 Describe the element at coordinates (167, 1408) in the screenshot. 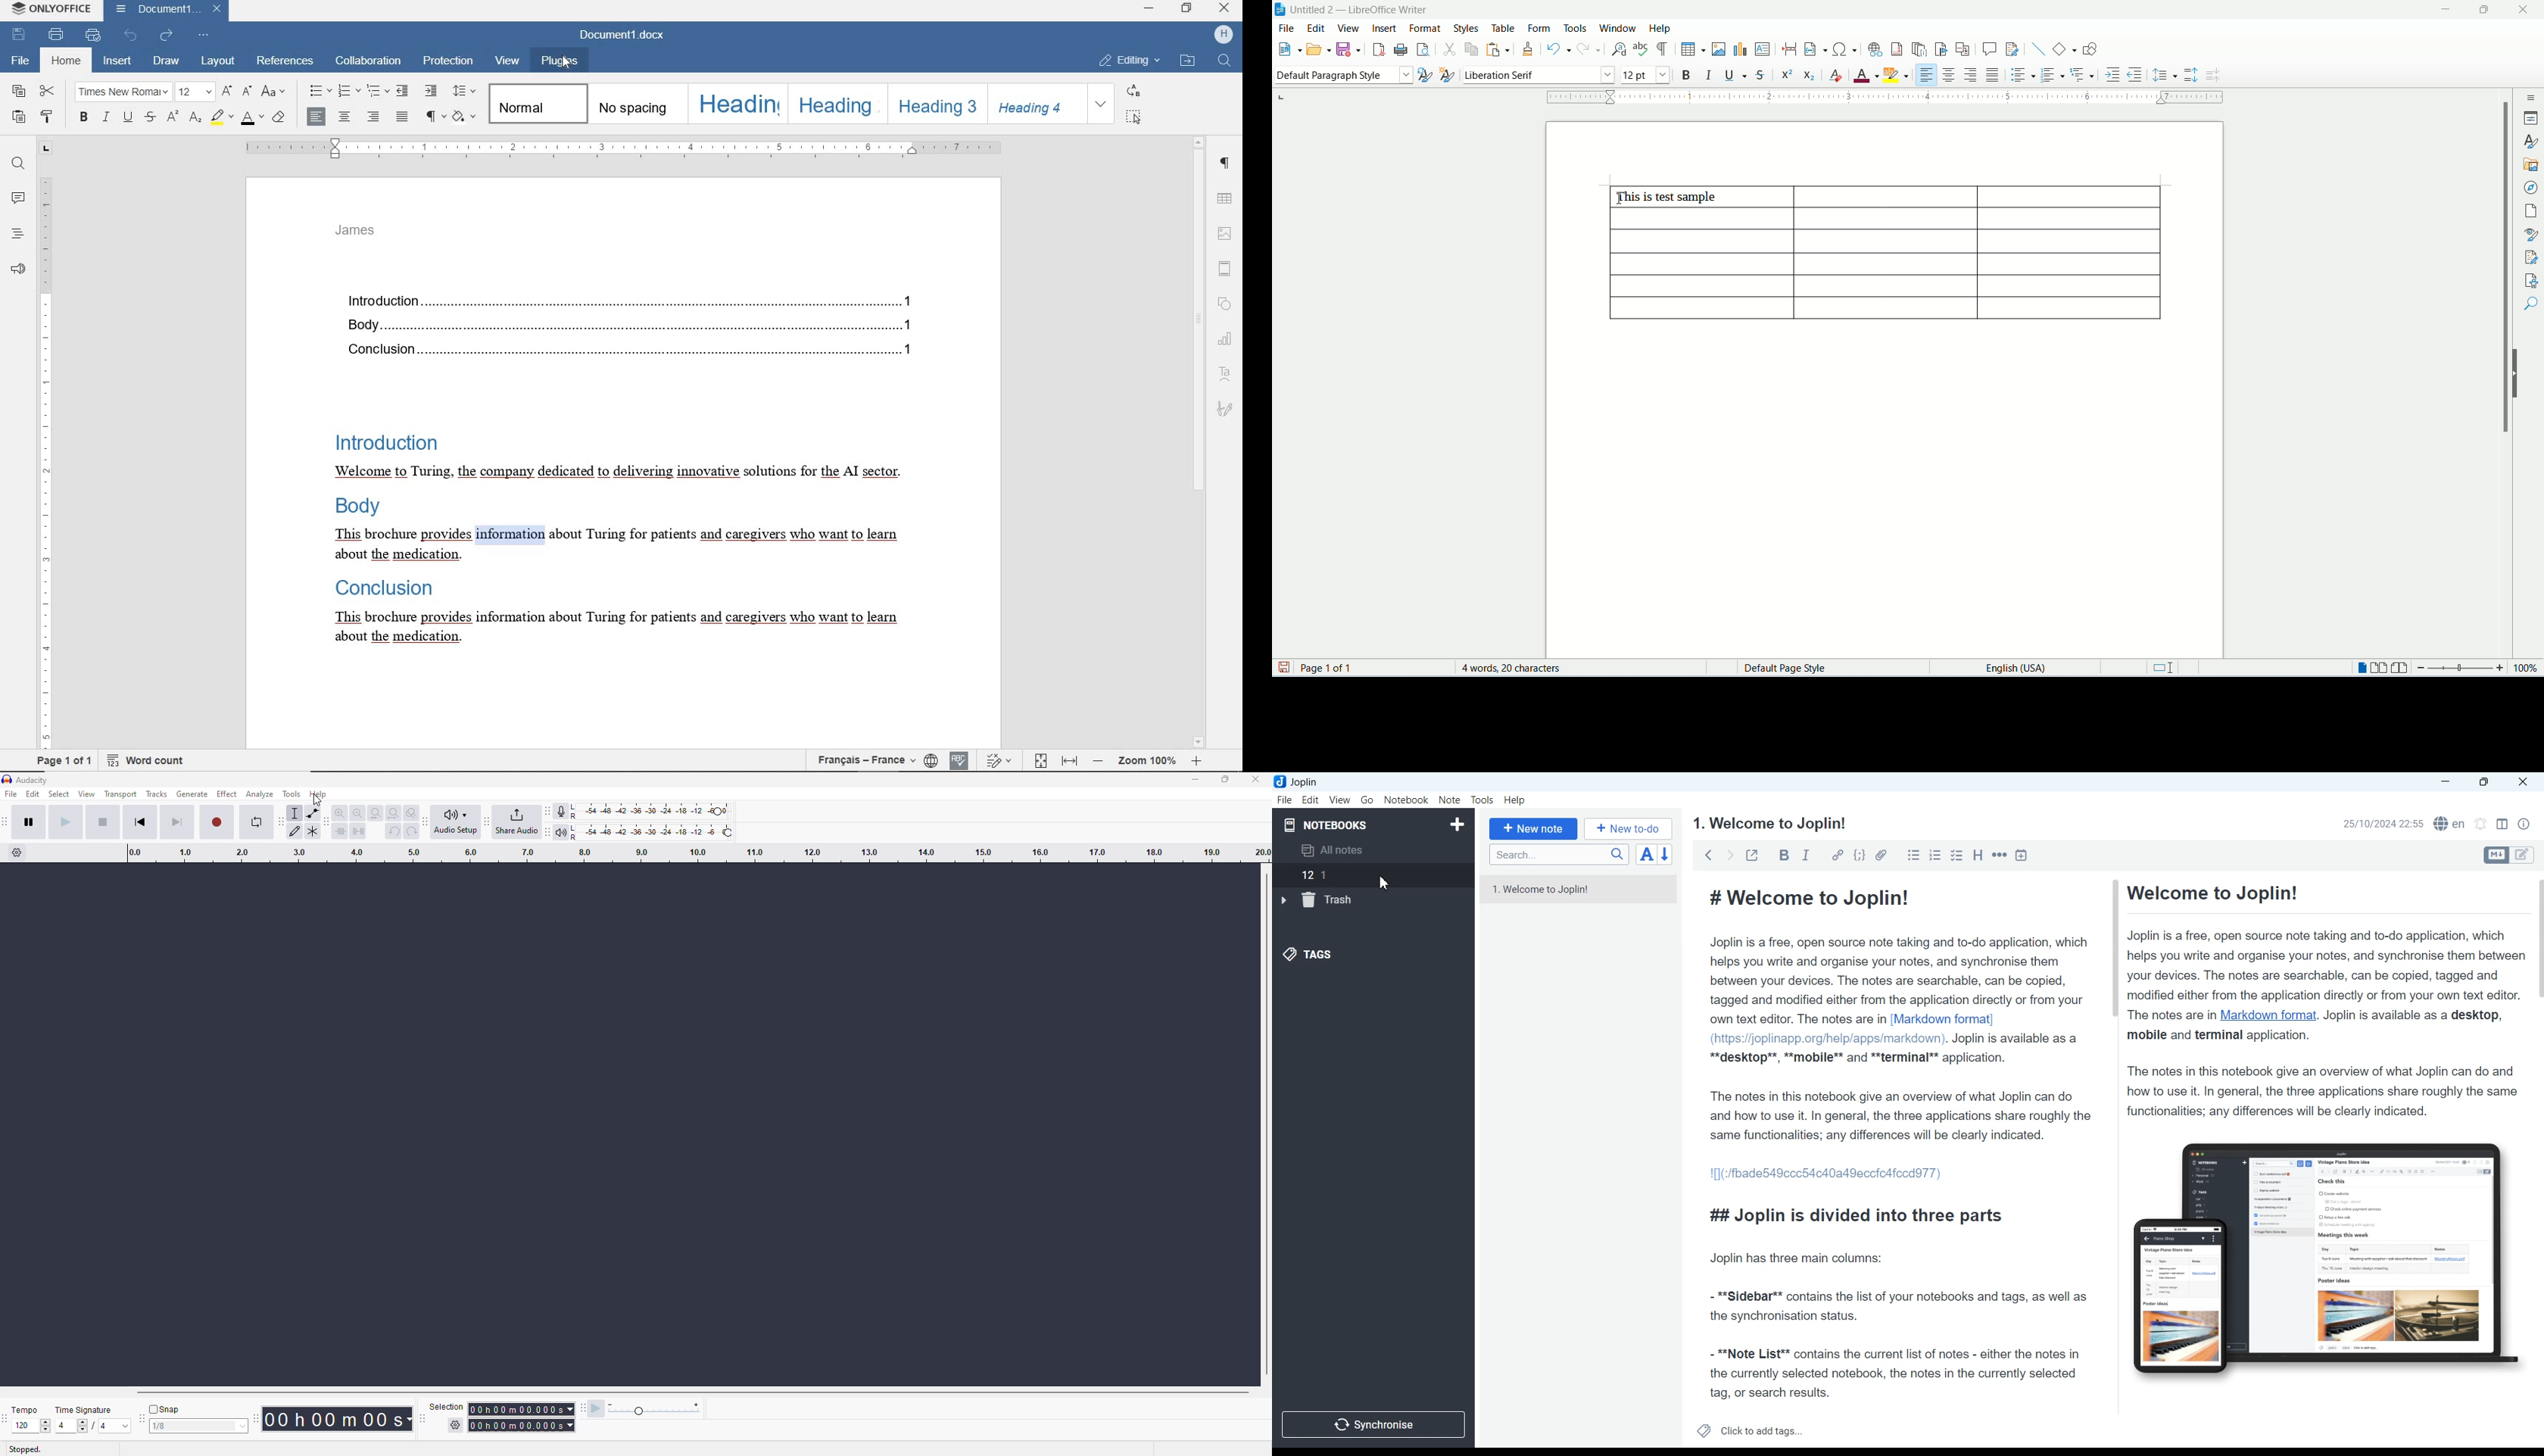

I see `snap` at that location.